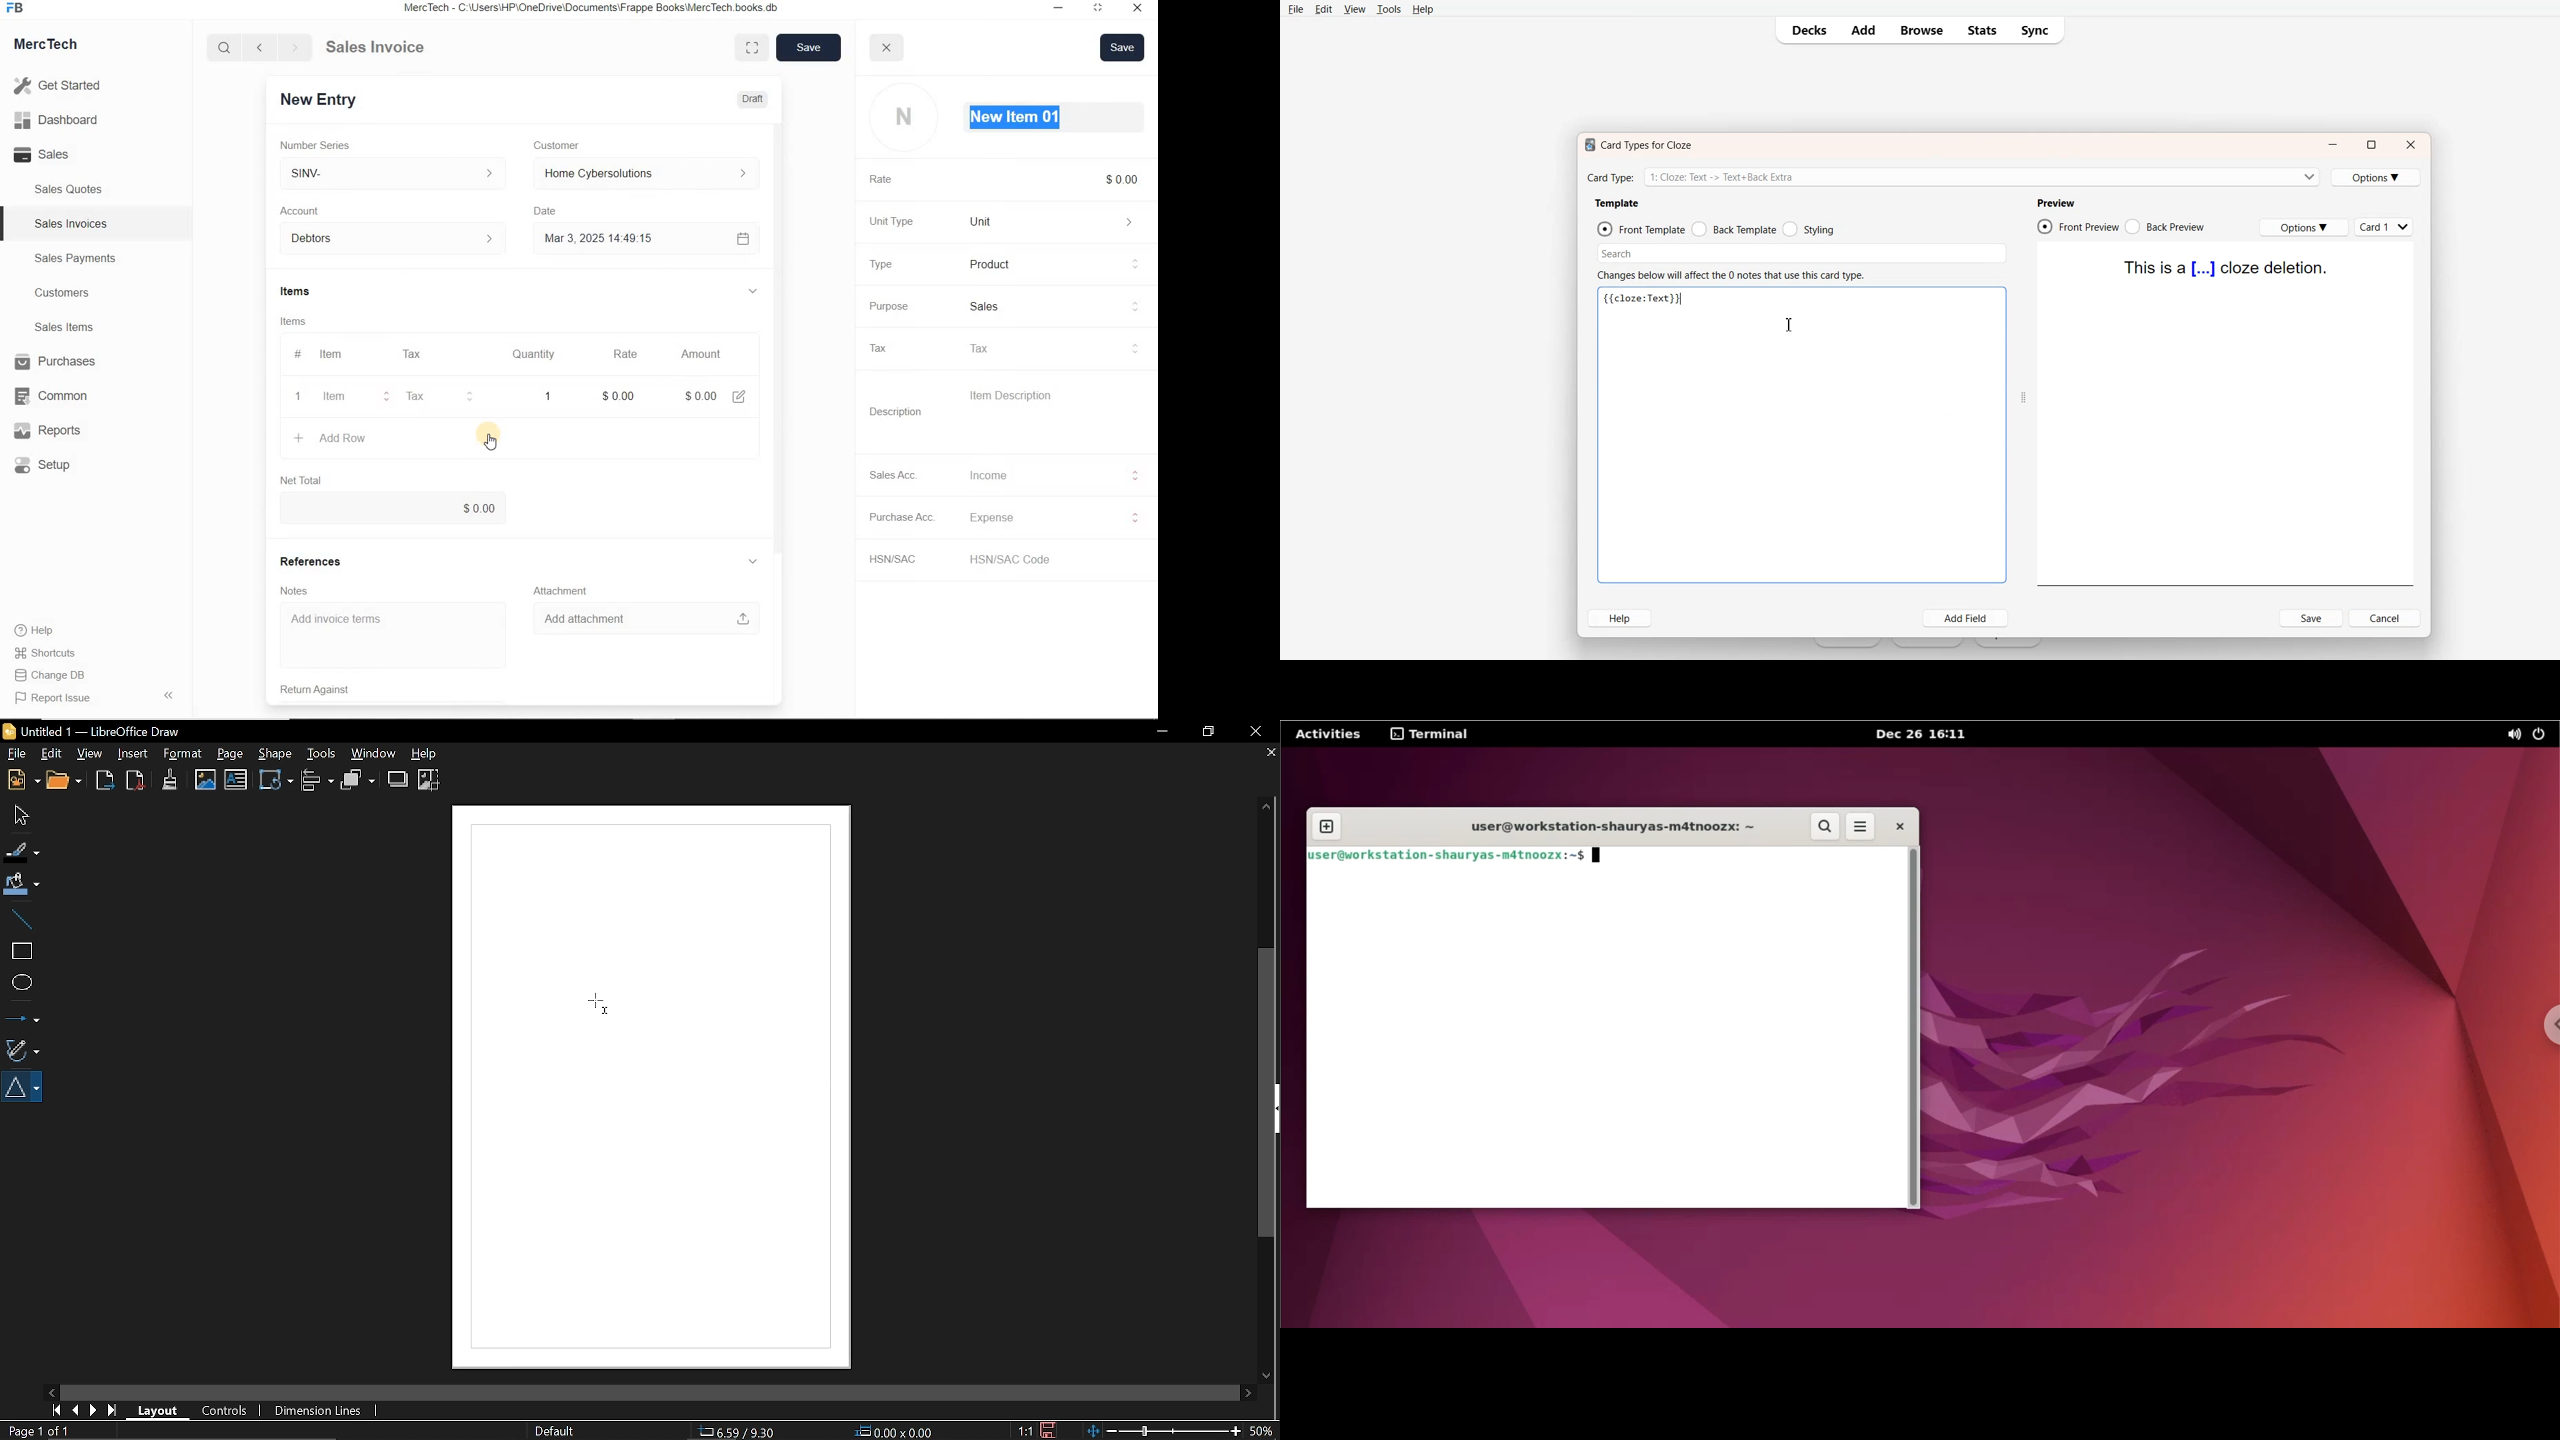  What do you see at coordinates (58, 465) in the screenshot?
I see `Setup` at bounding box center [58, 465].